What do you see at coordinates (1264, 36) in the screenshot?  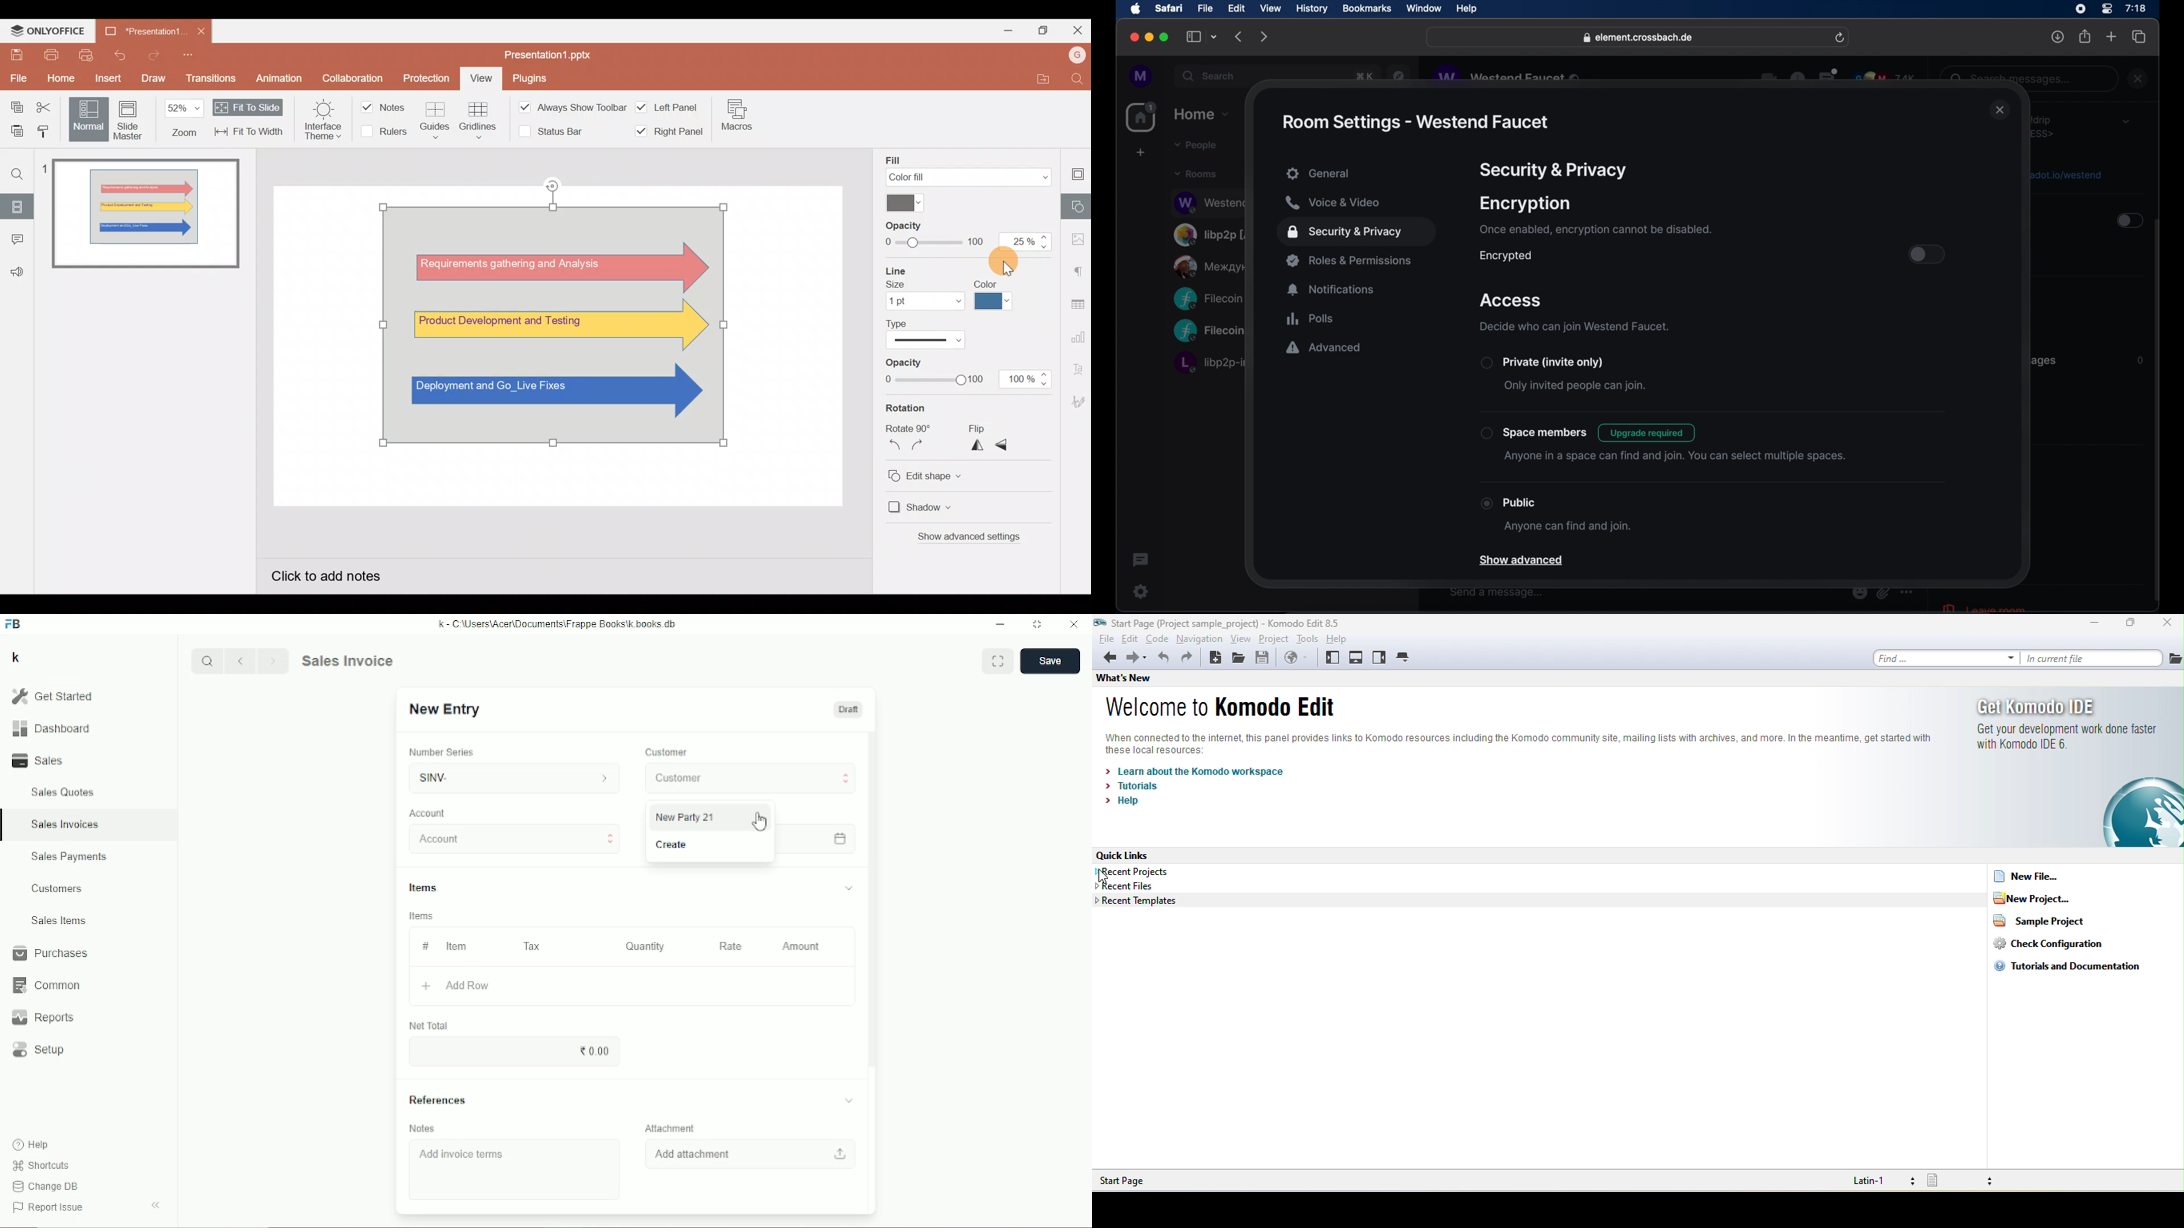 I see `forward` at bounding box center [1264, 36].